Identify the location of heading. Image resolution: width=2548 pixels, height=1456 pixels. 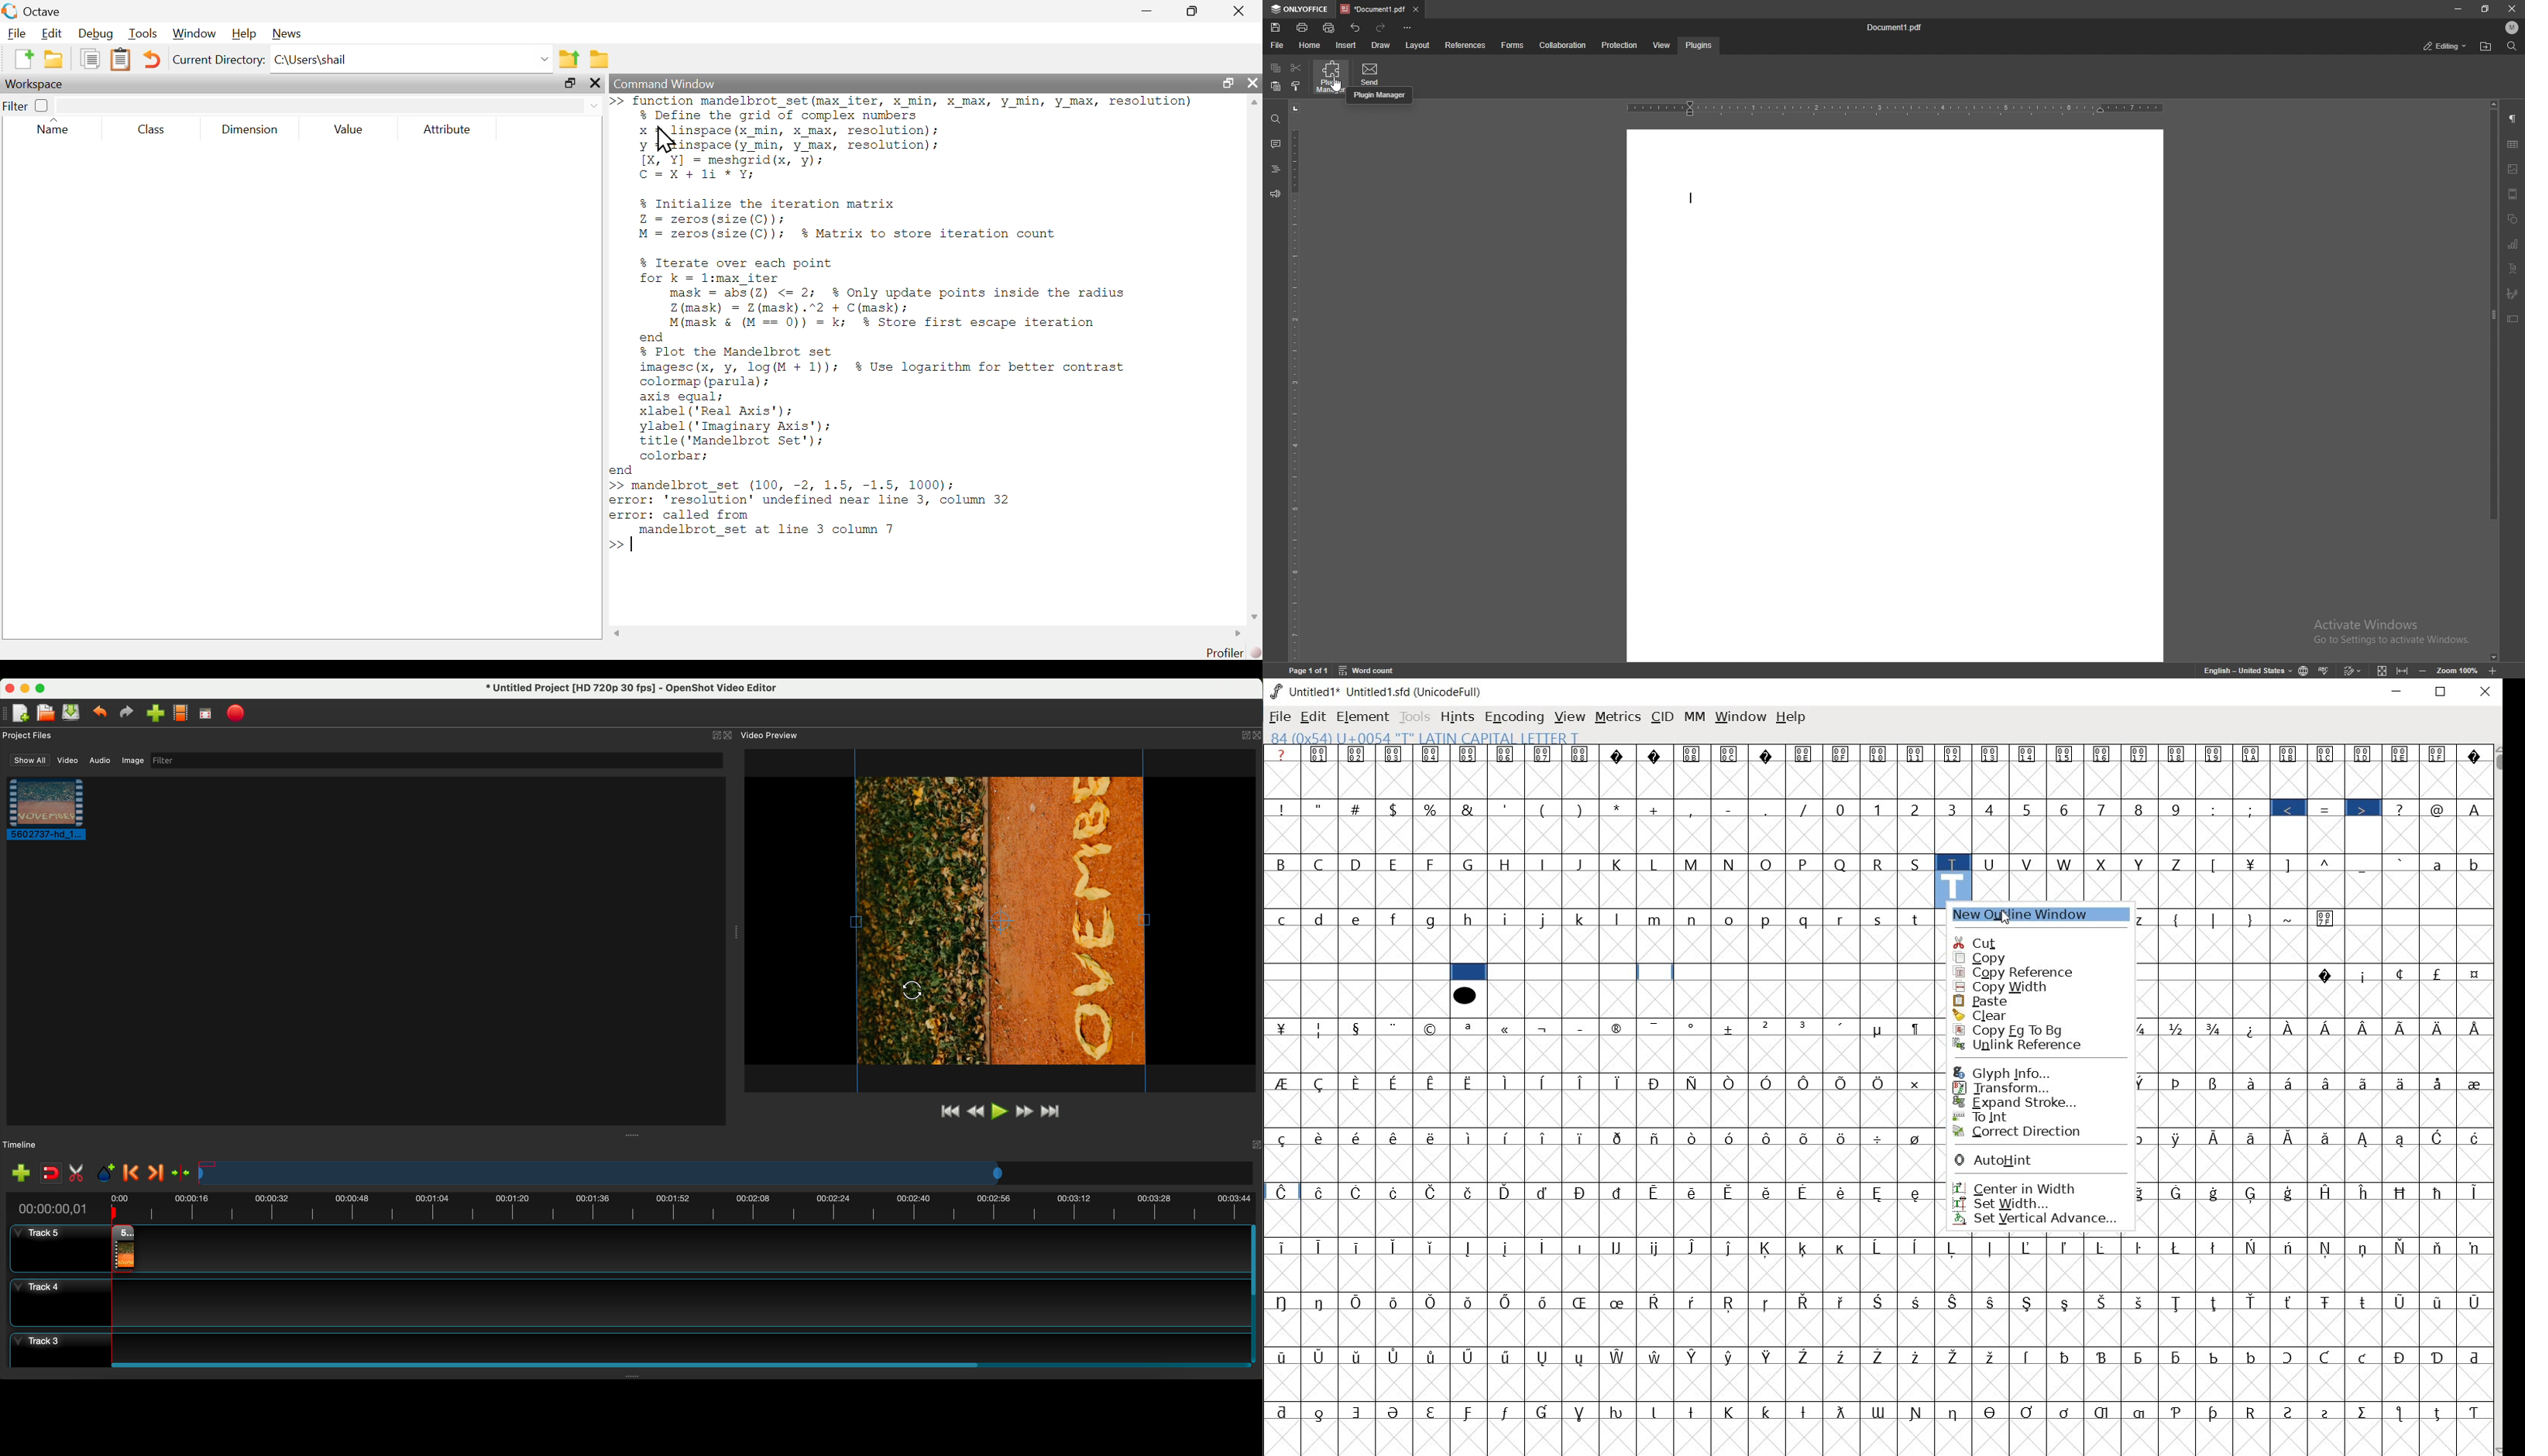
(1276, 169).